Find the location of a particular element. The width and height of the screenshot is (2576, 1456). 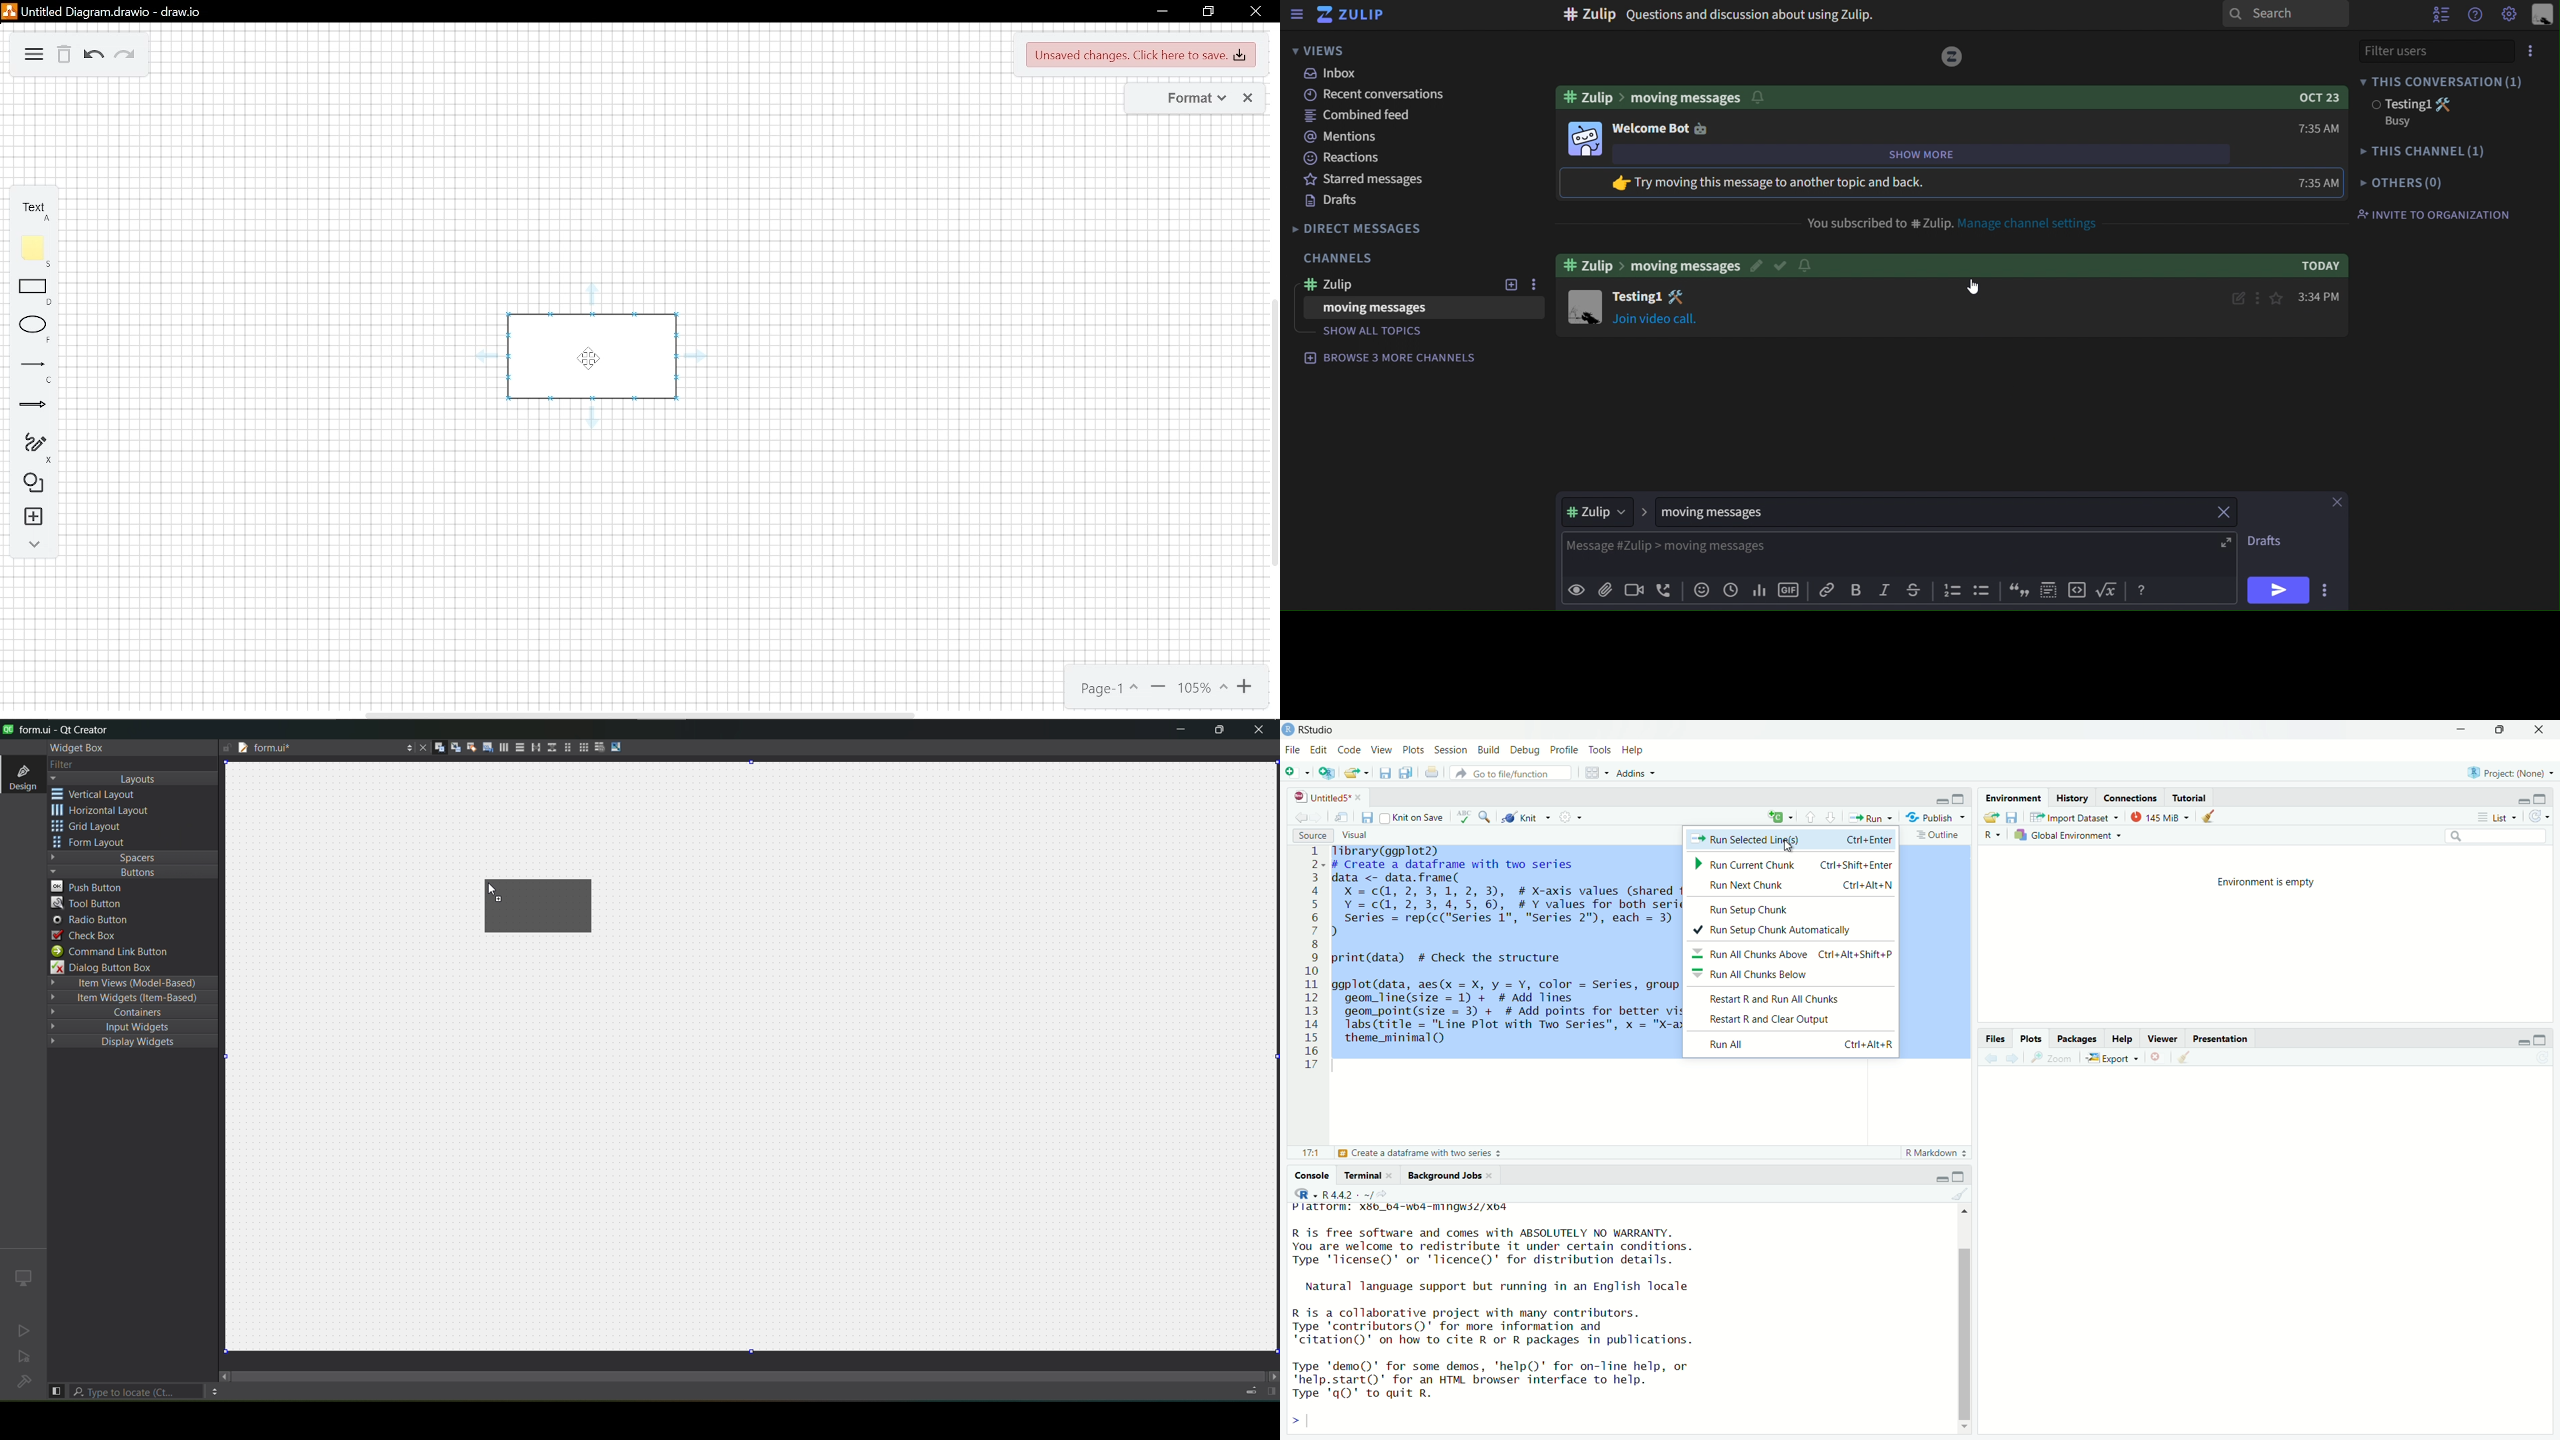

combined feed is located at coordinates (1357, 116).